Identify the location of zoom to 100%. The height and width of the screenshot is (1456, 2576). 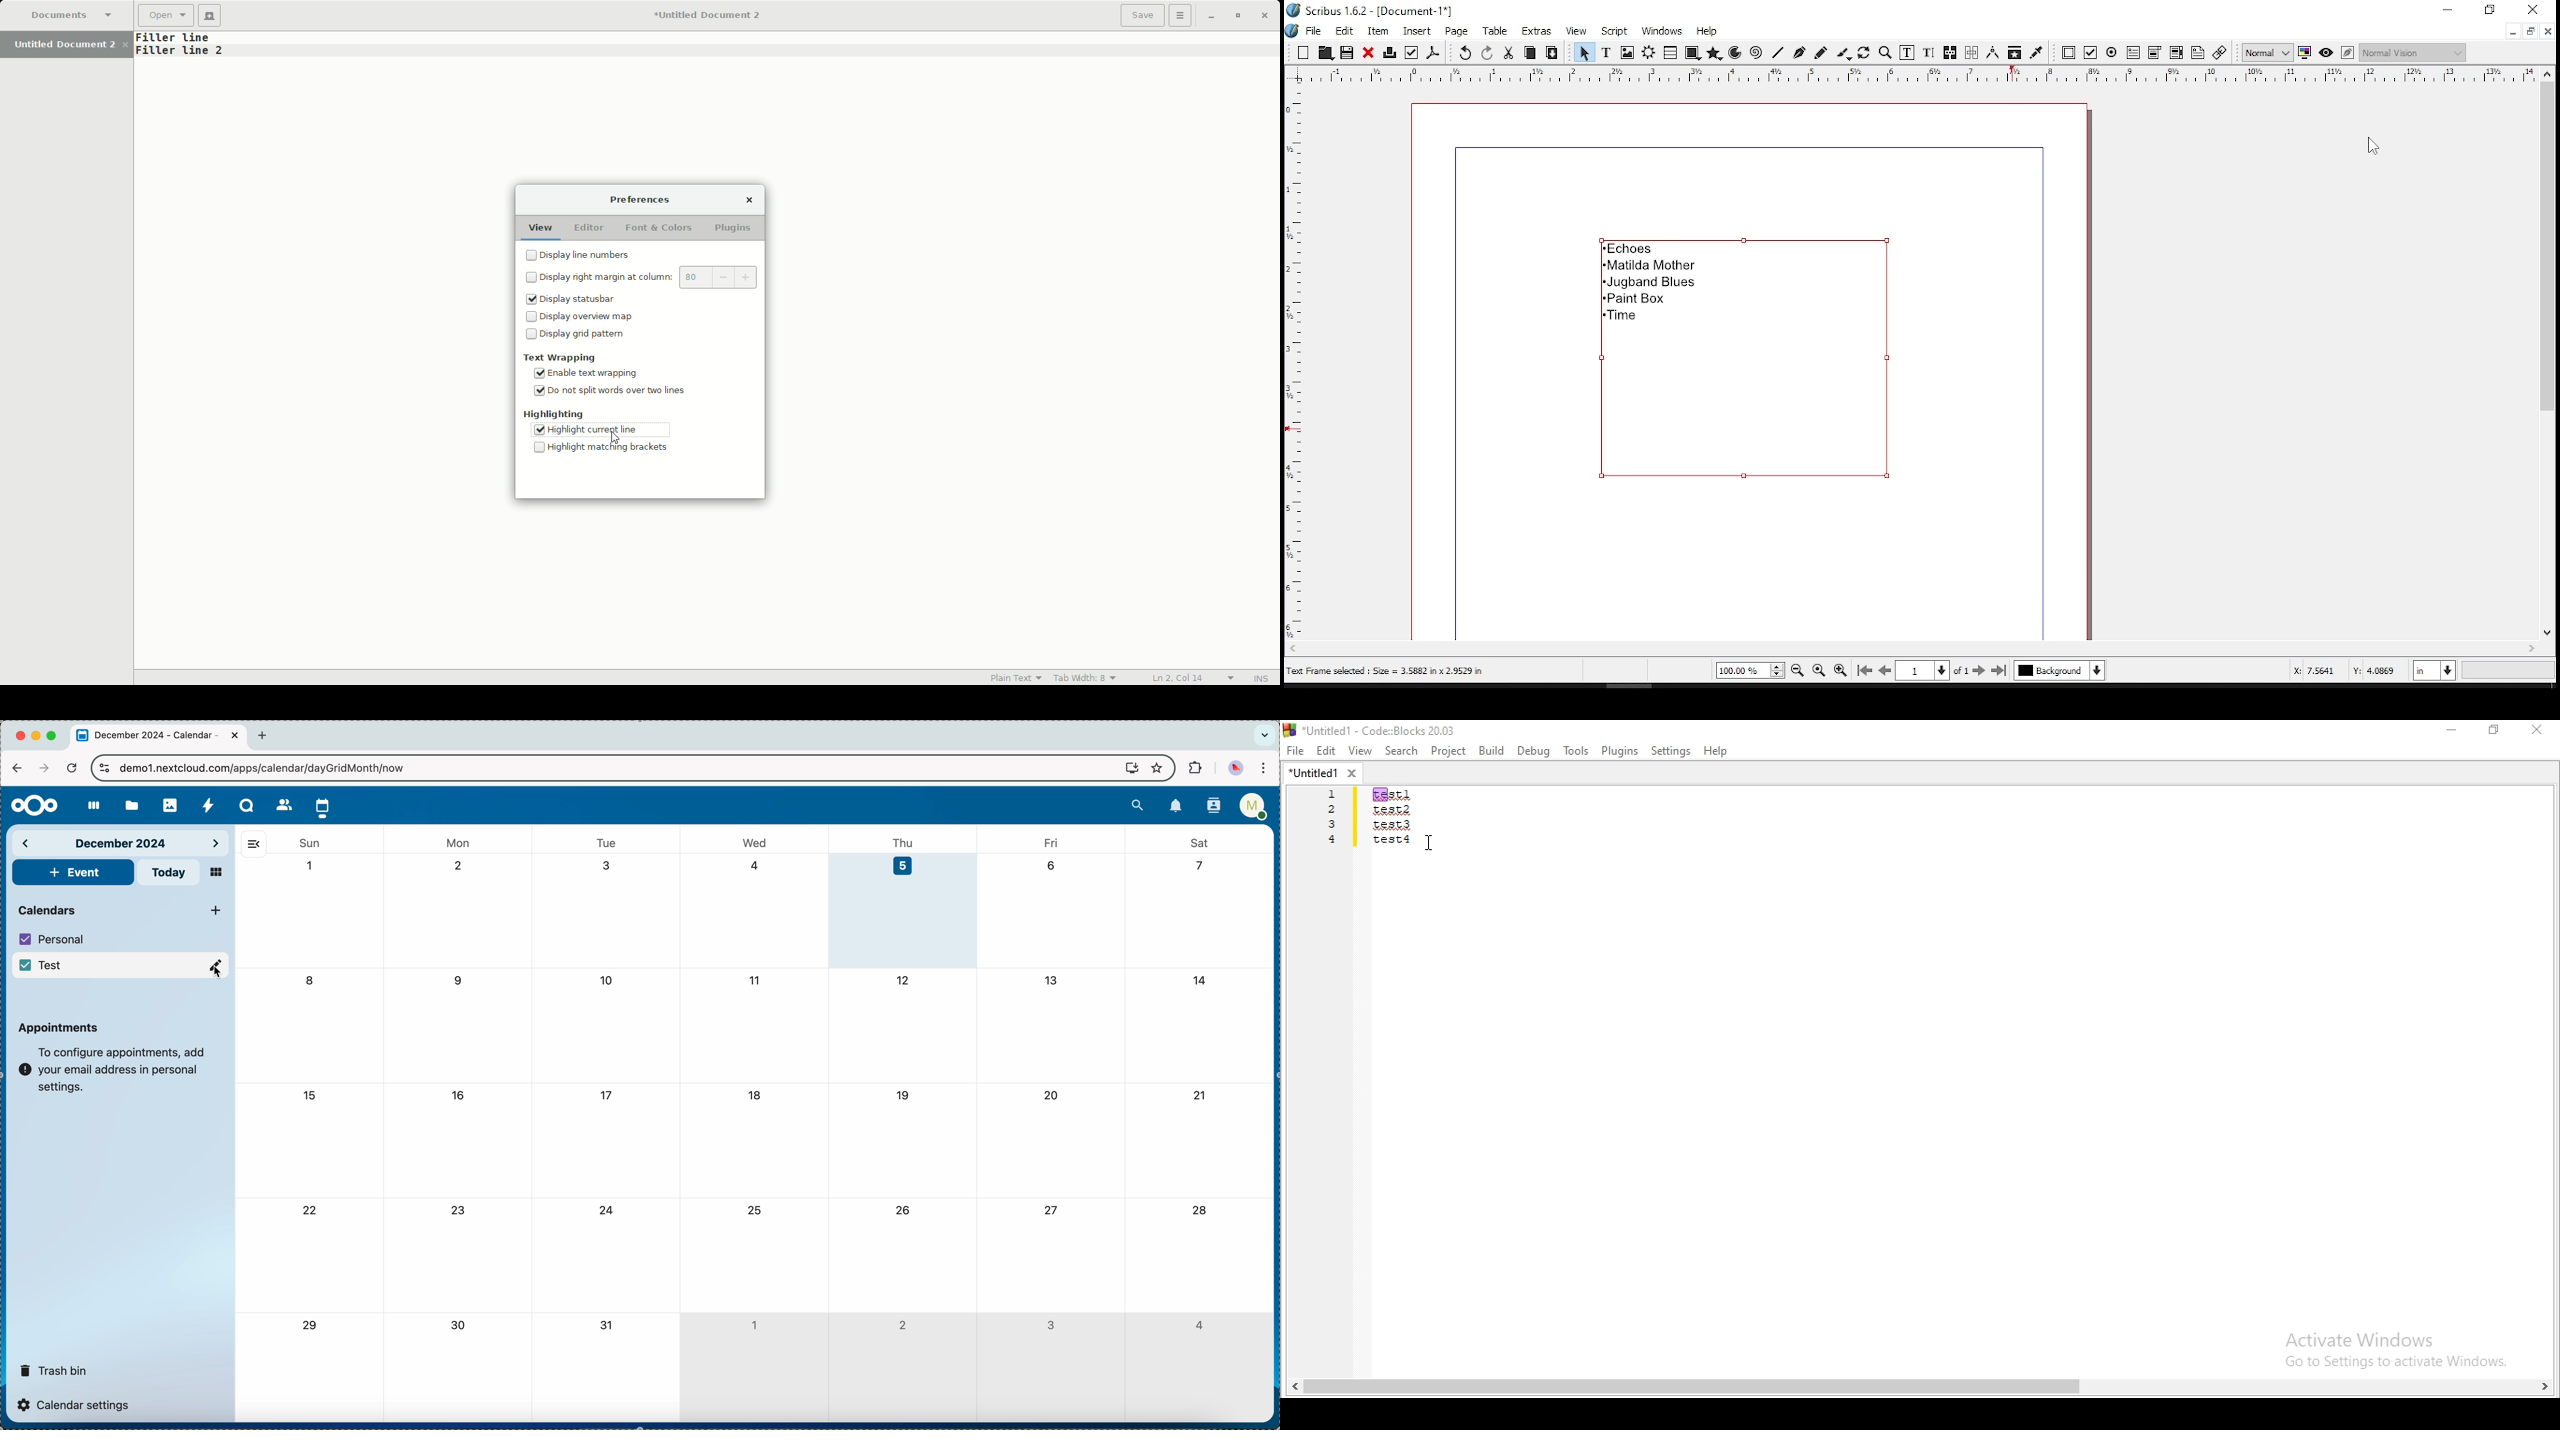
(1819, 669).